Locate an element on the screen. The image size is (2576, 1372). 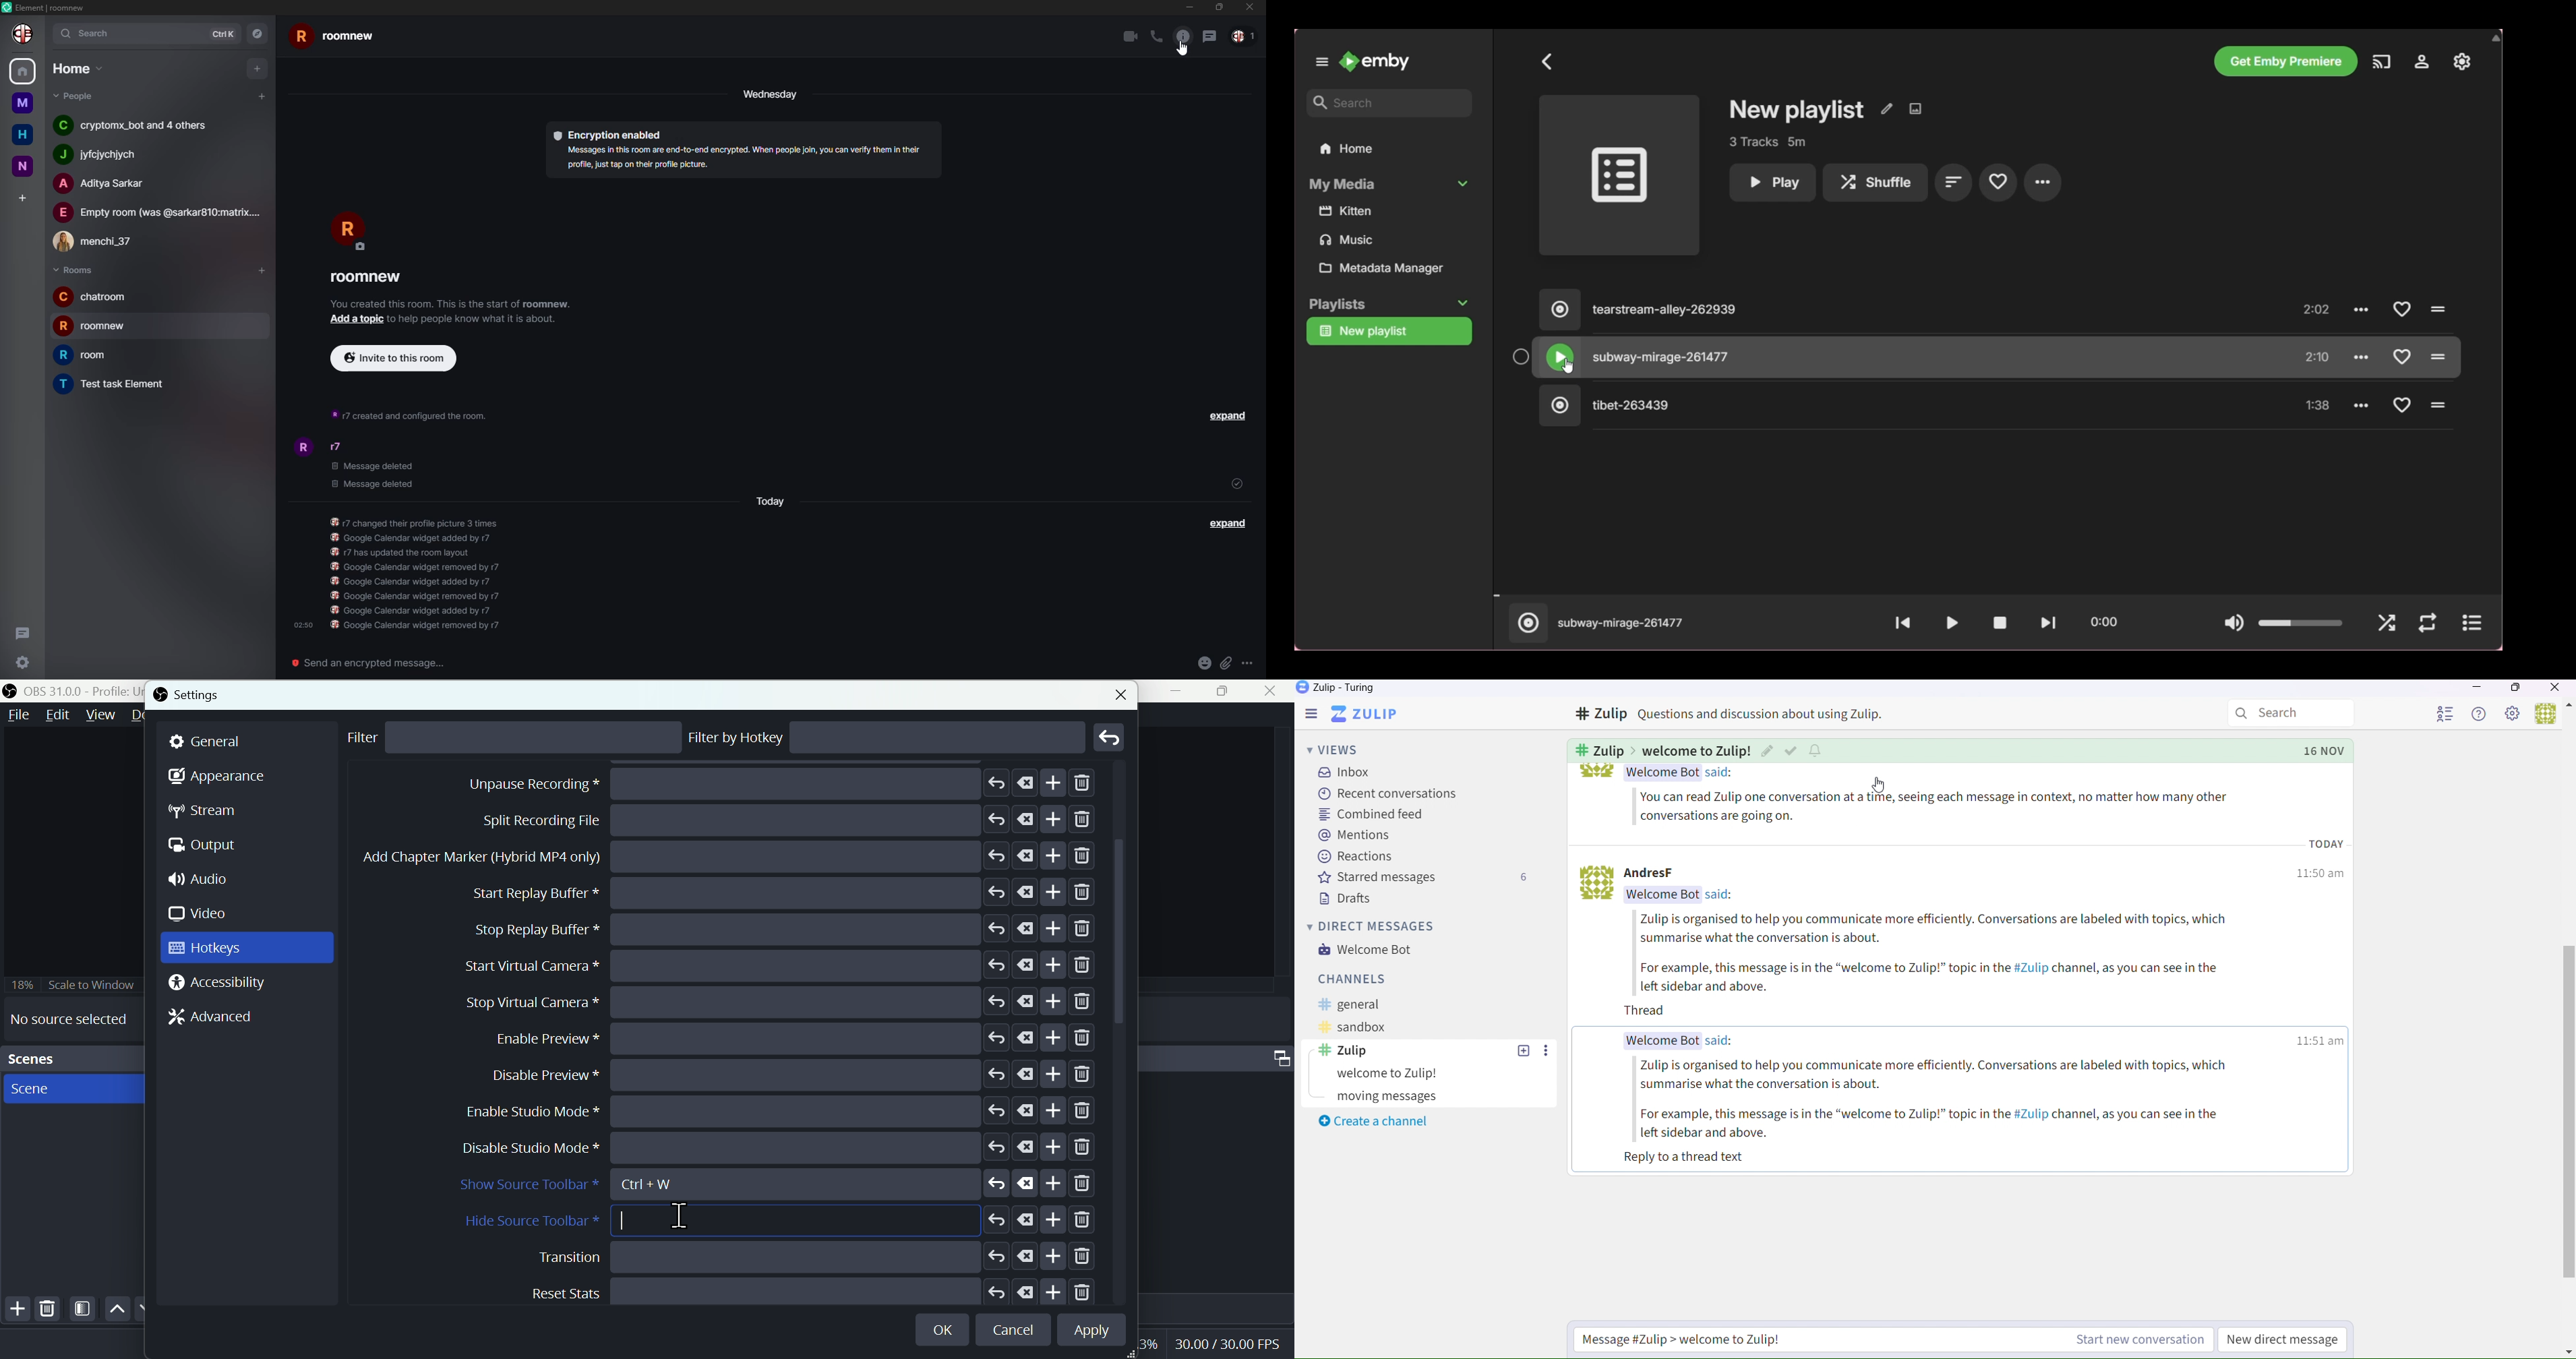
Settings is located at coordinates (2515, 715).